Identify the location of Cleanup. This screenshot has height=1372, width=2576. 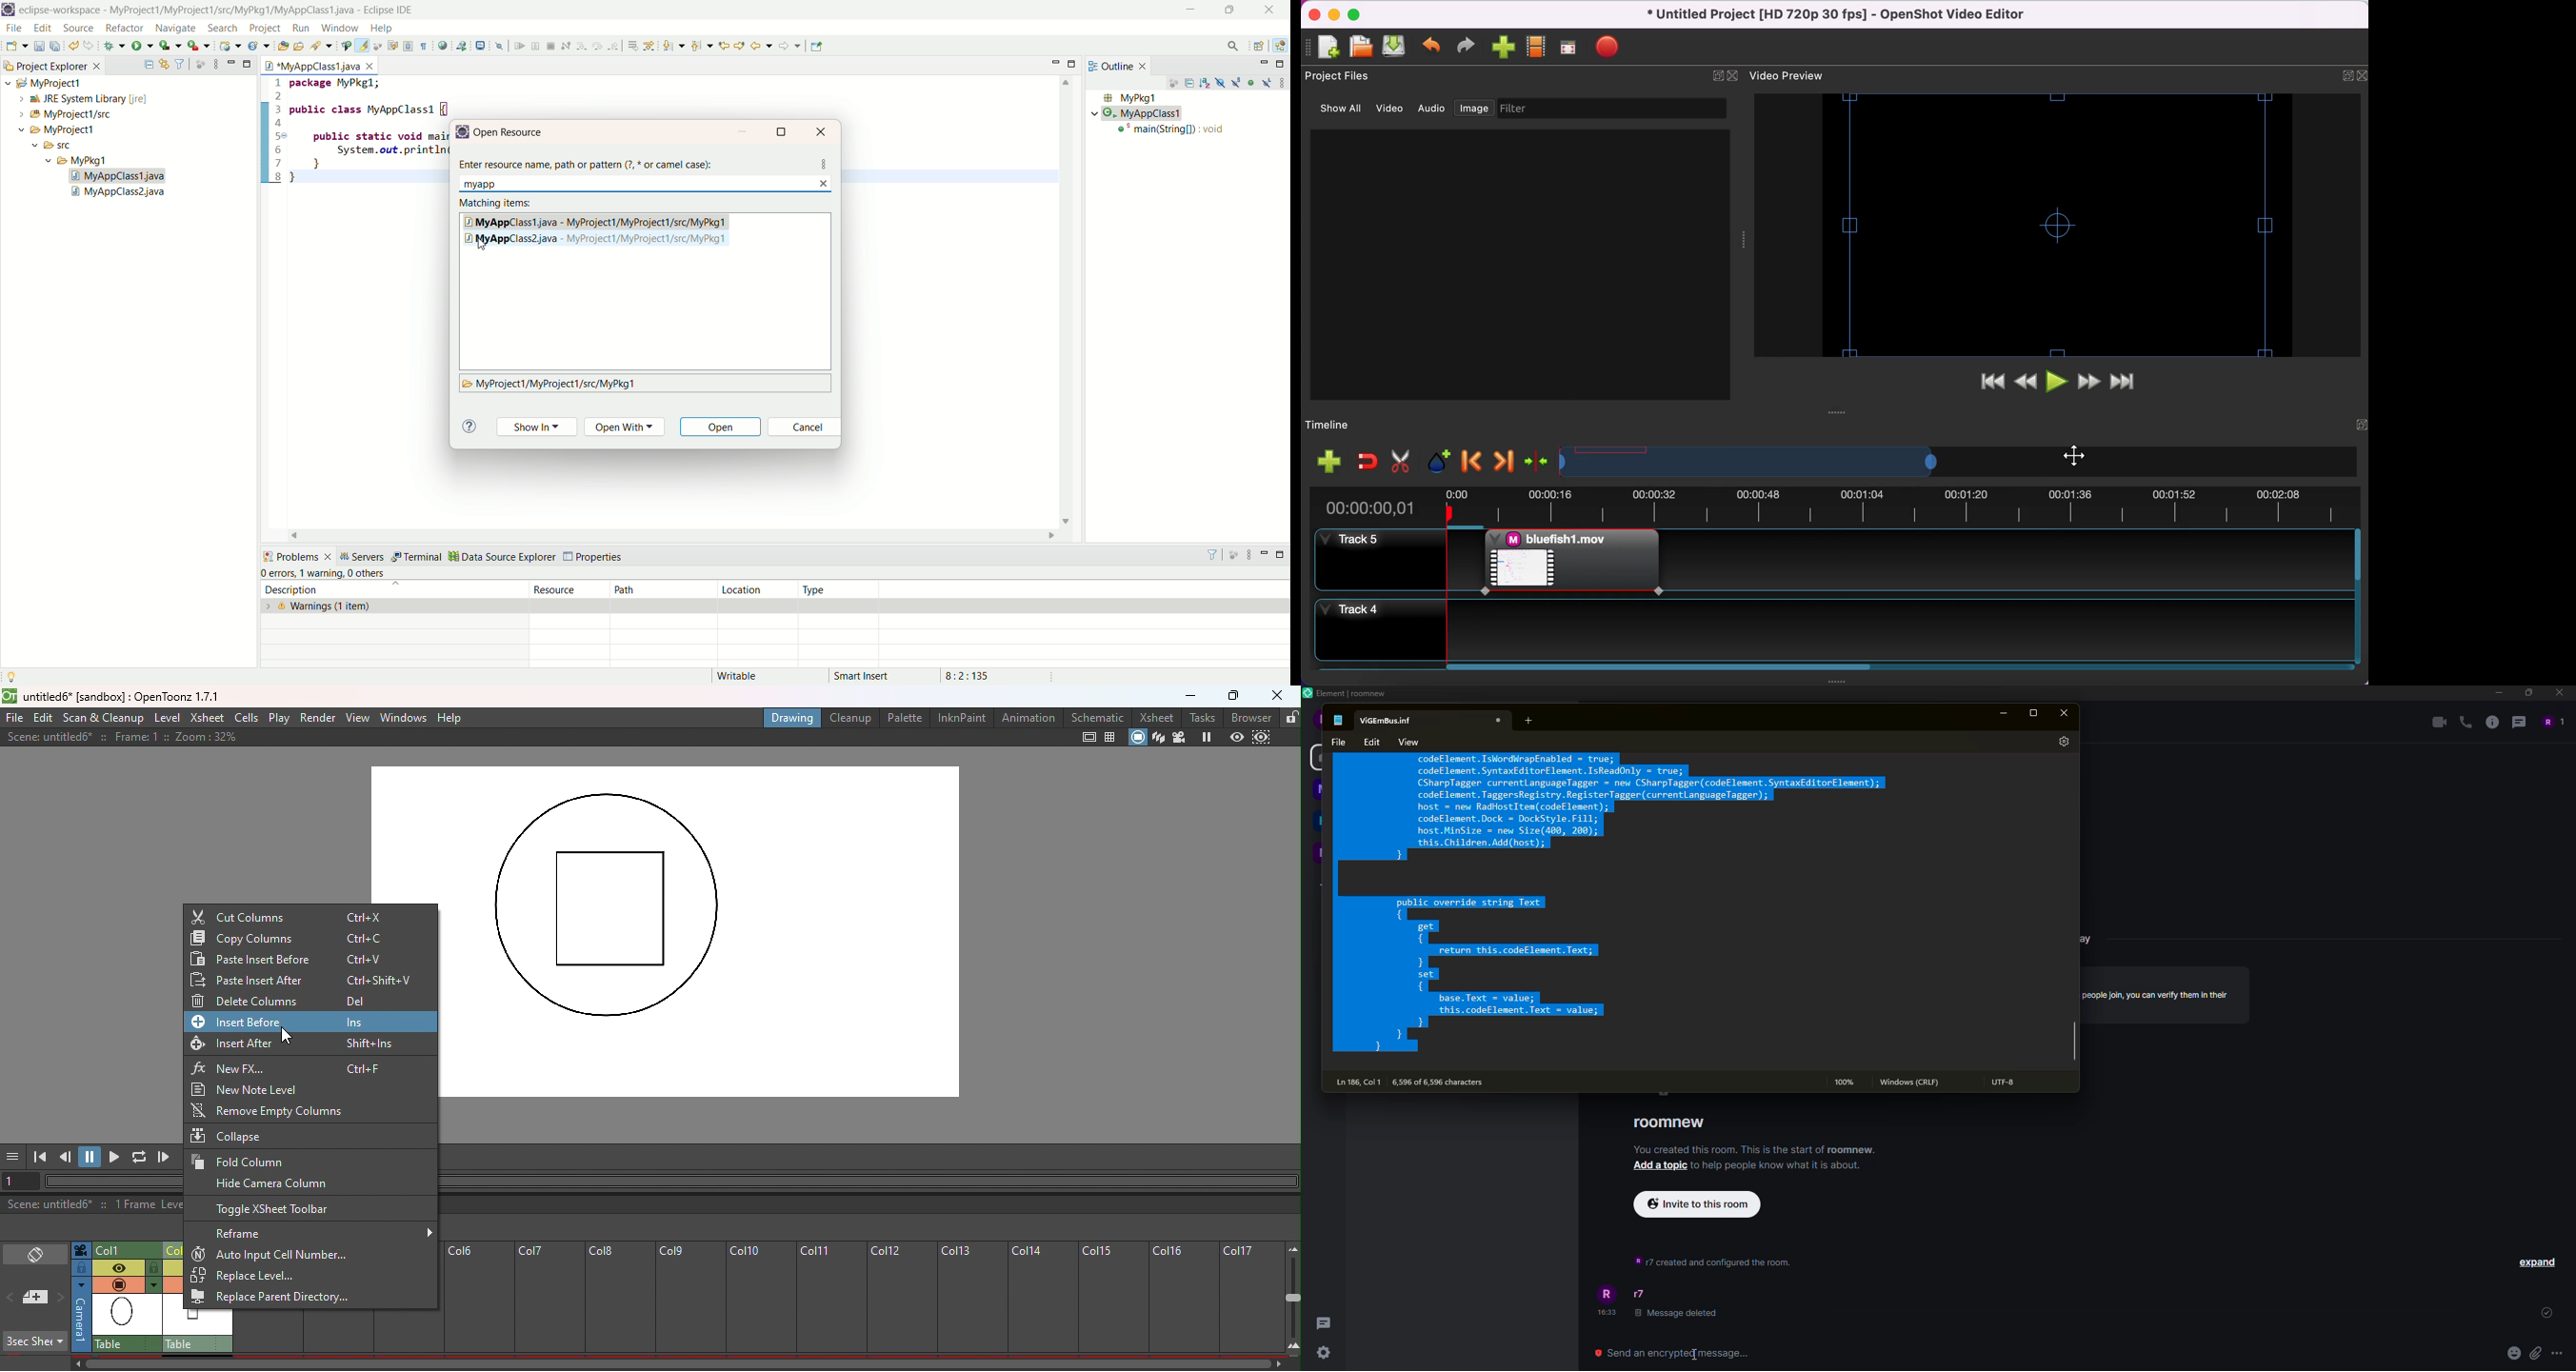
(849, 717).